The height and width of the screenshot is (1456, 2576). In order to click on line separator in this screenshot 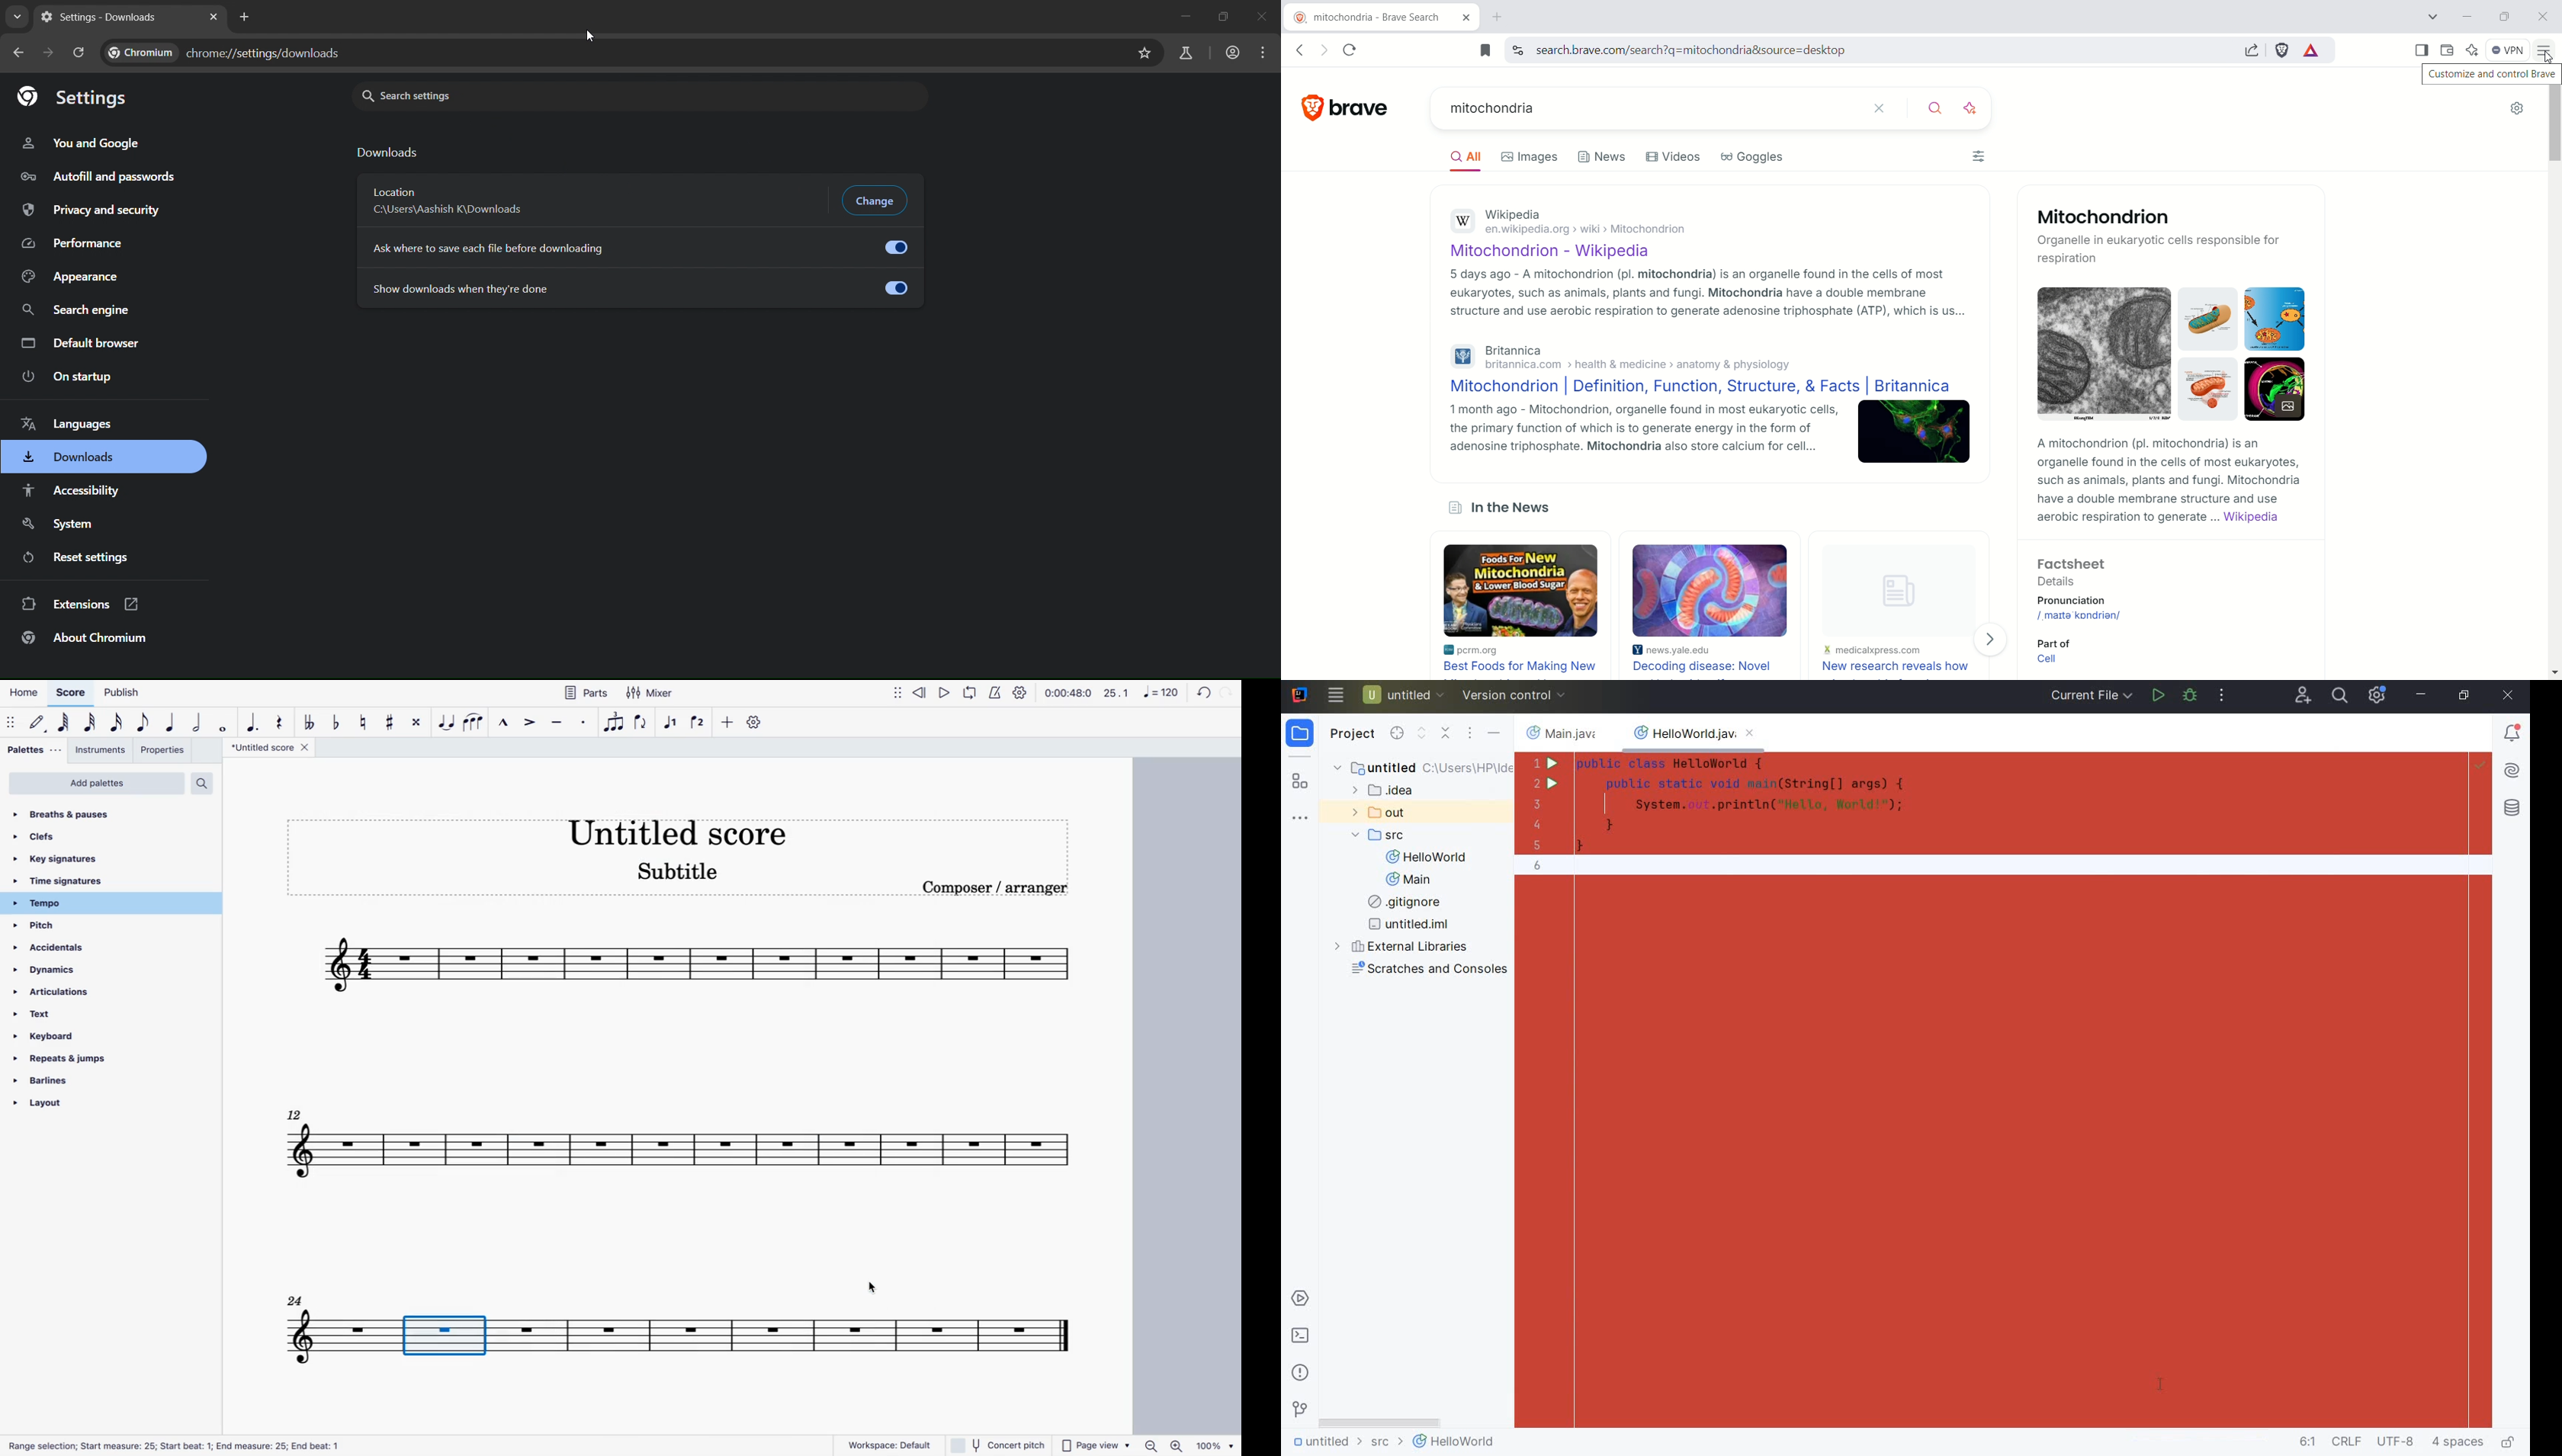, I will do `click(2346, 1443)`.